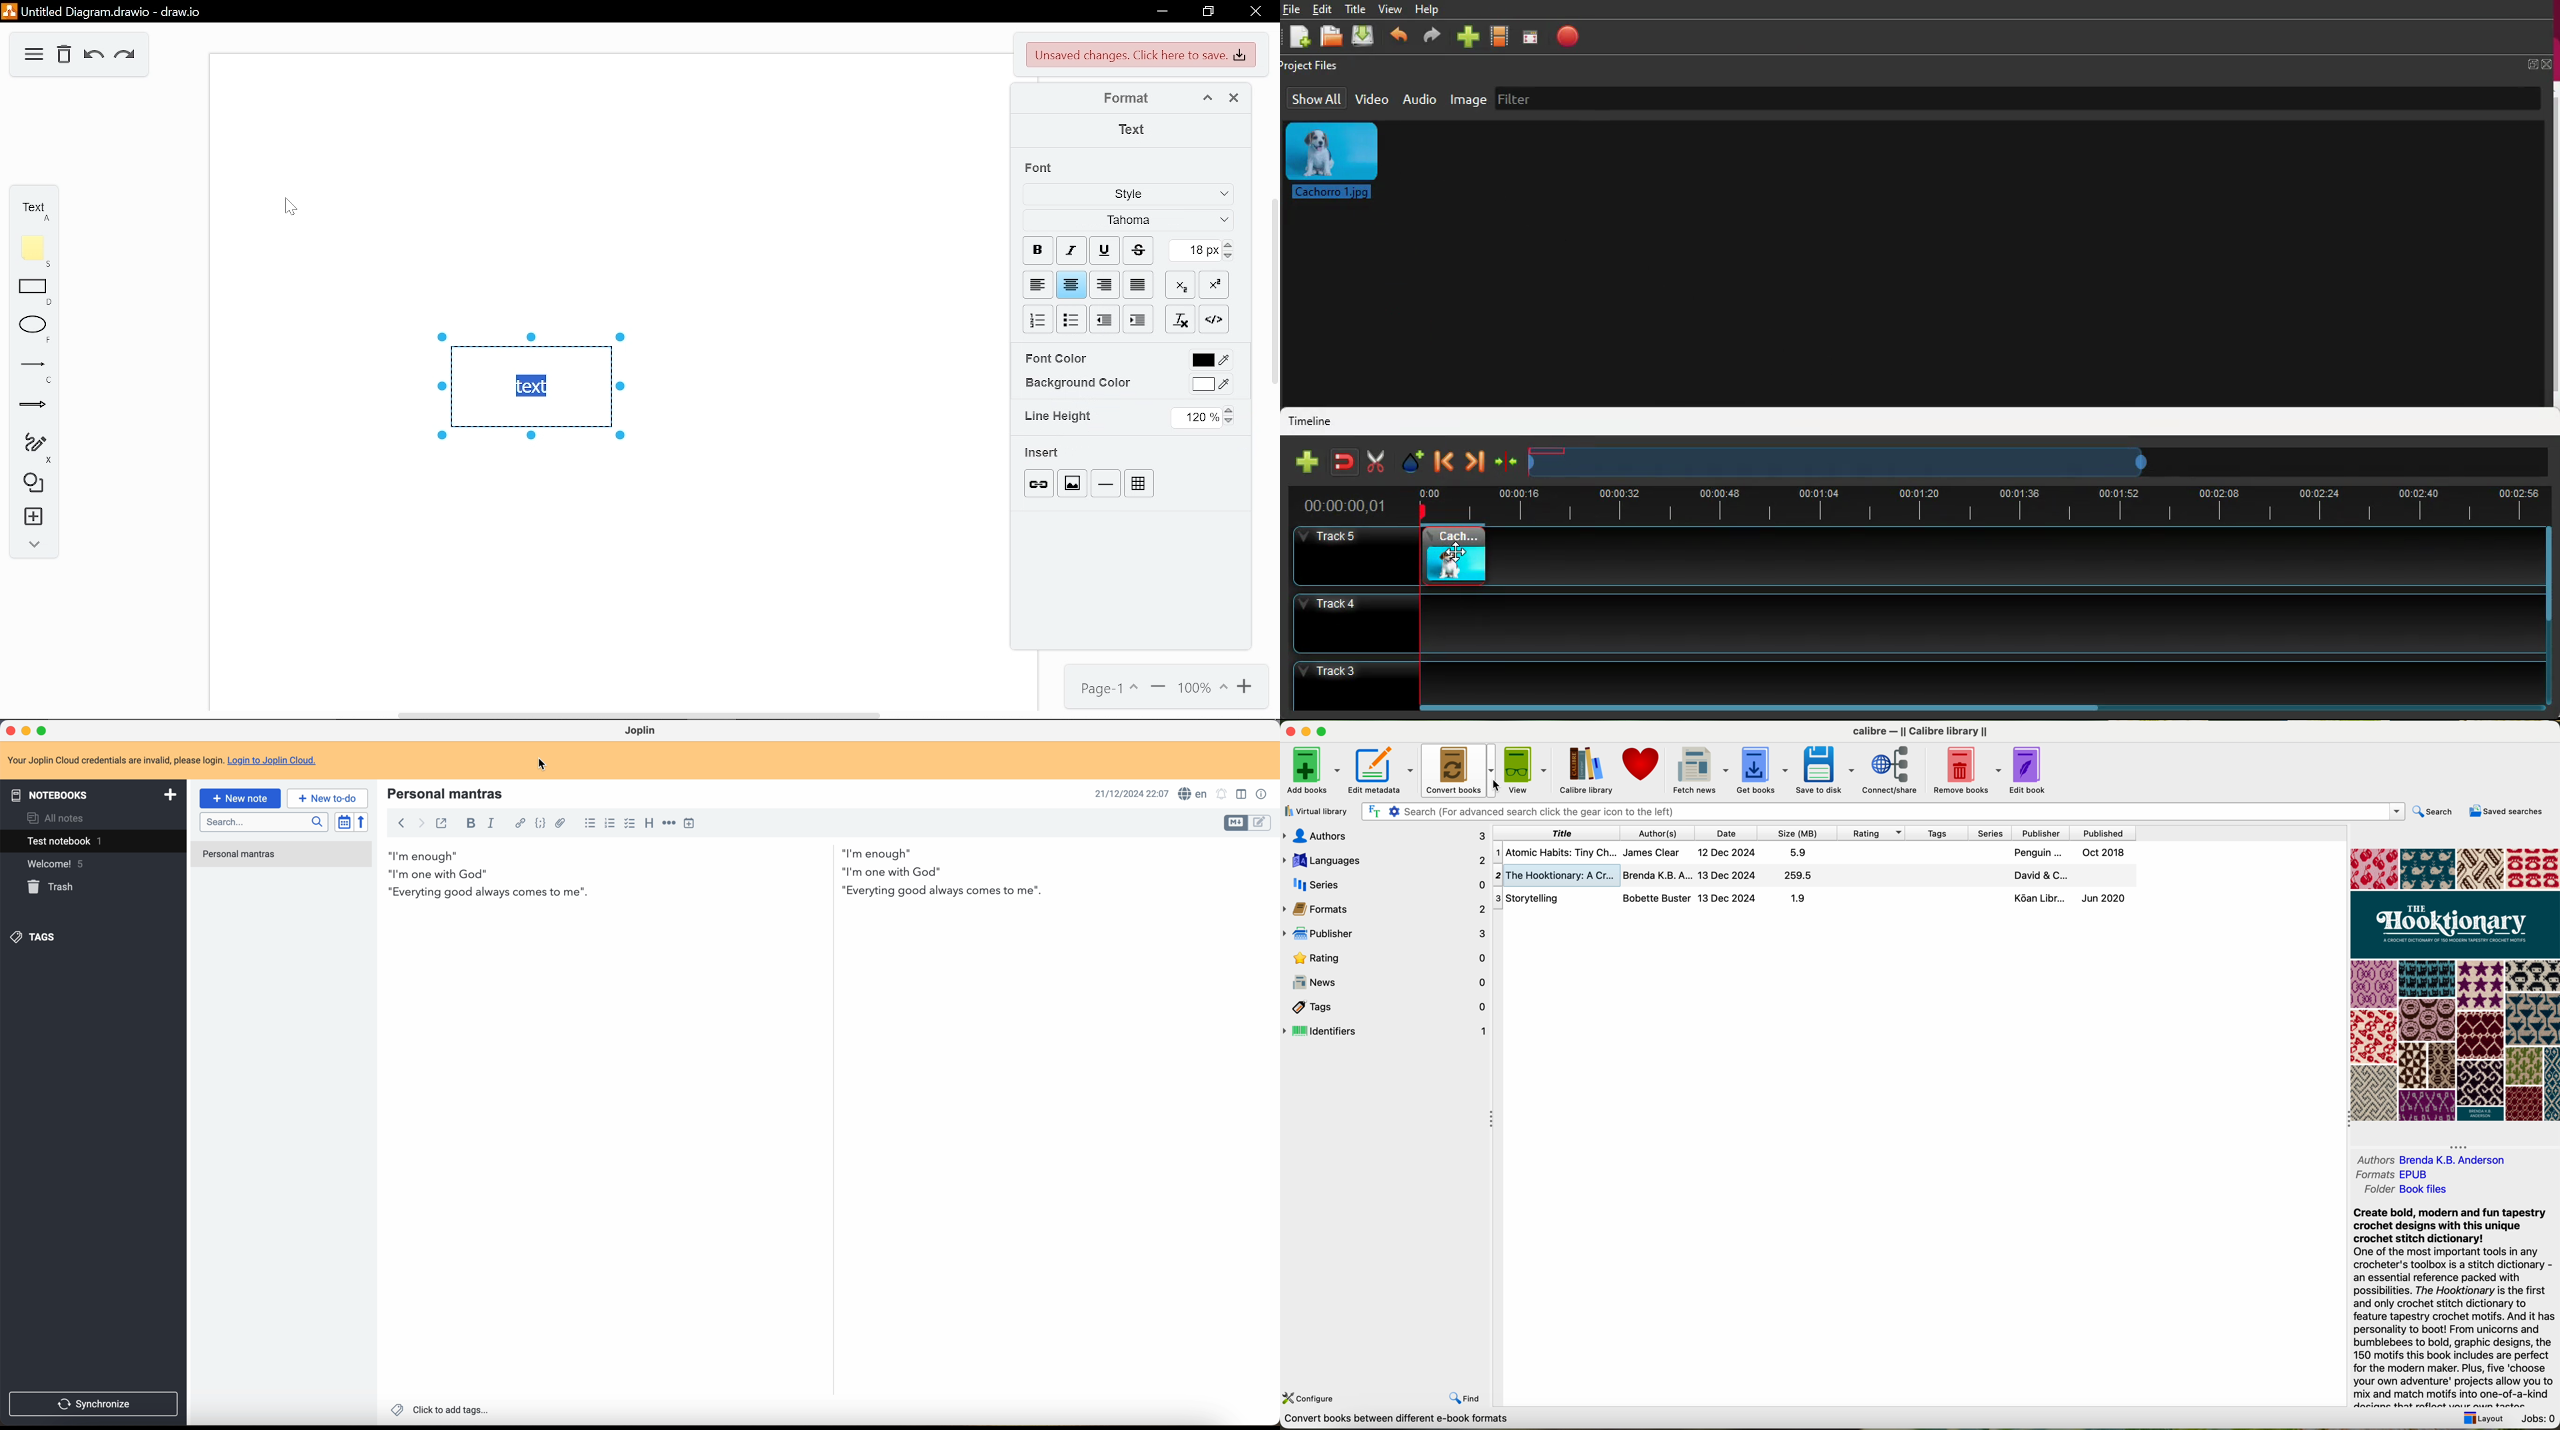 This screenshot has width=2576, height=1456. I want to click on change font size, so click(1203, 251).